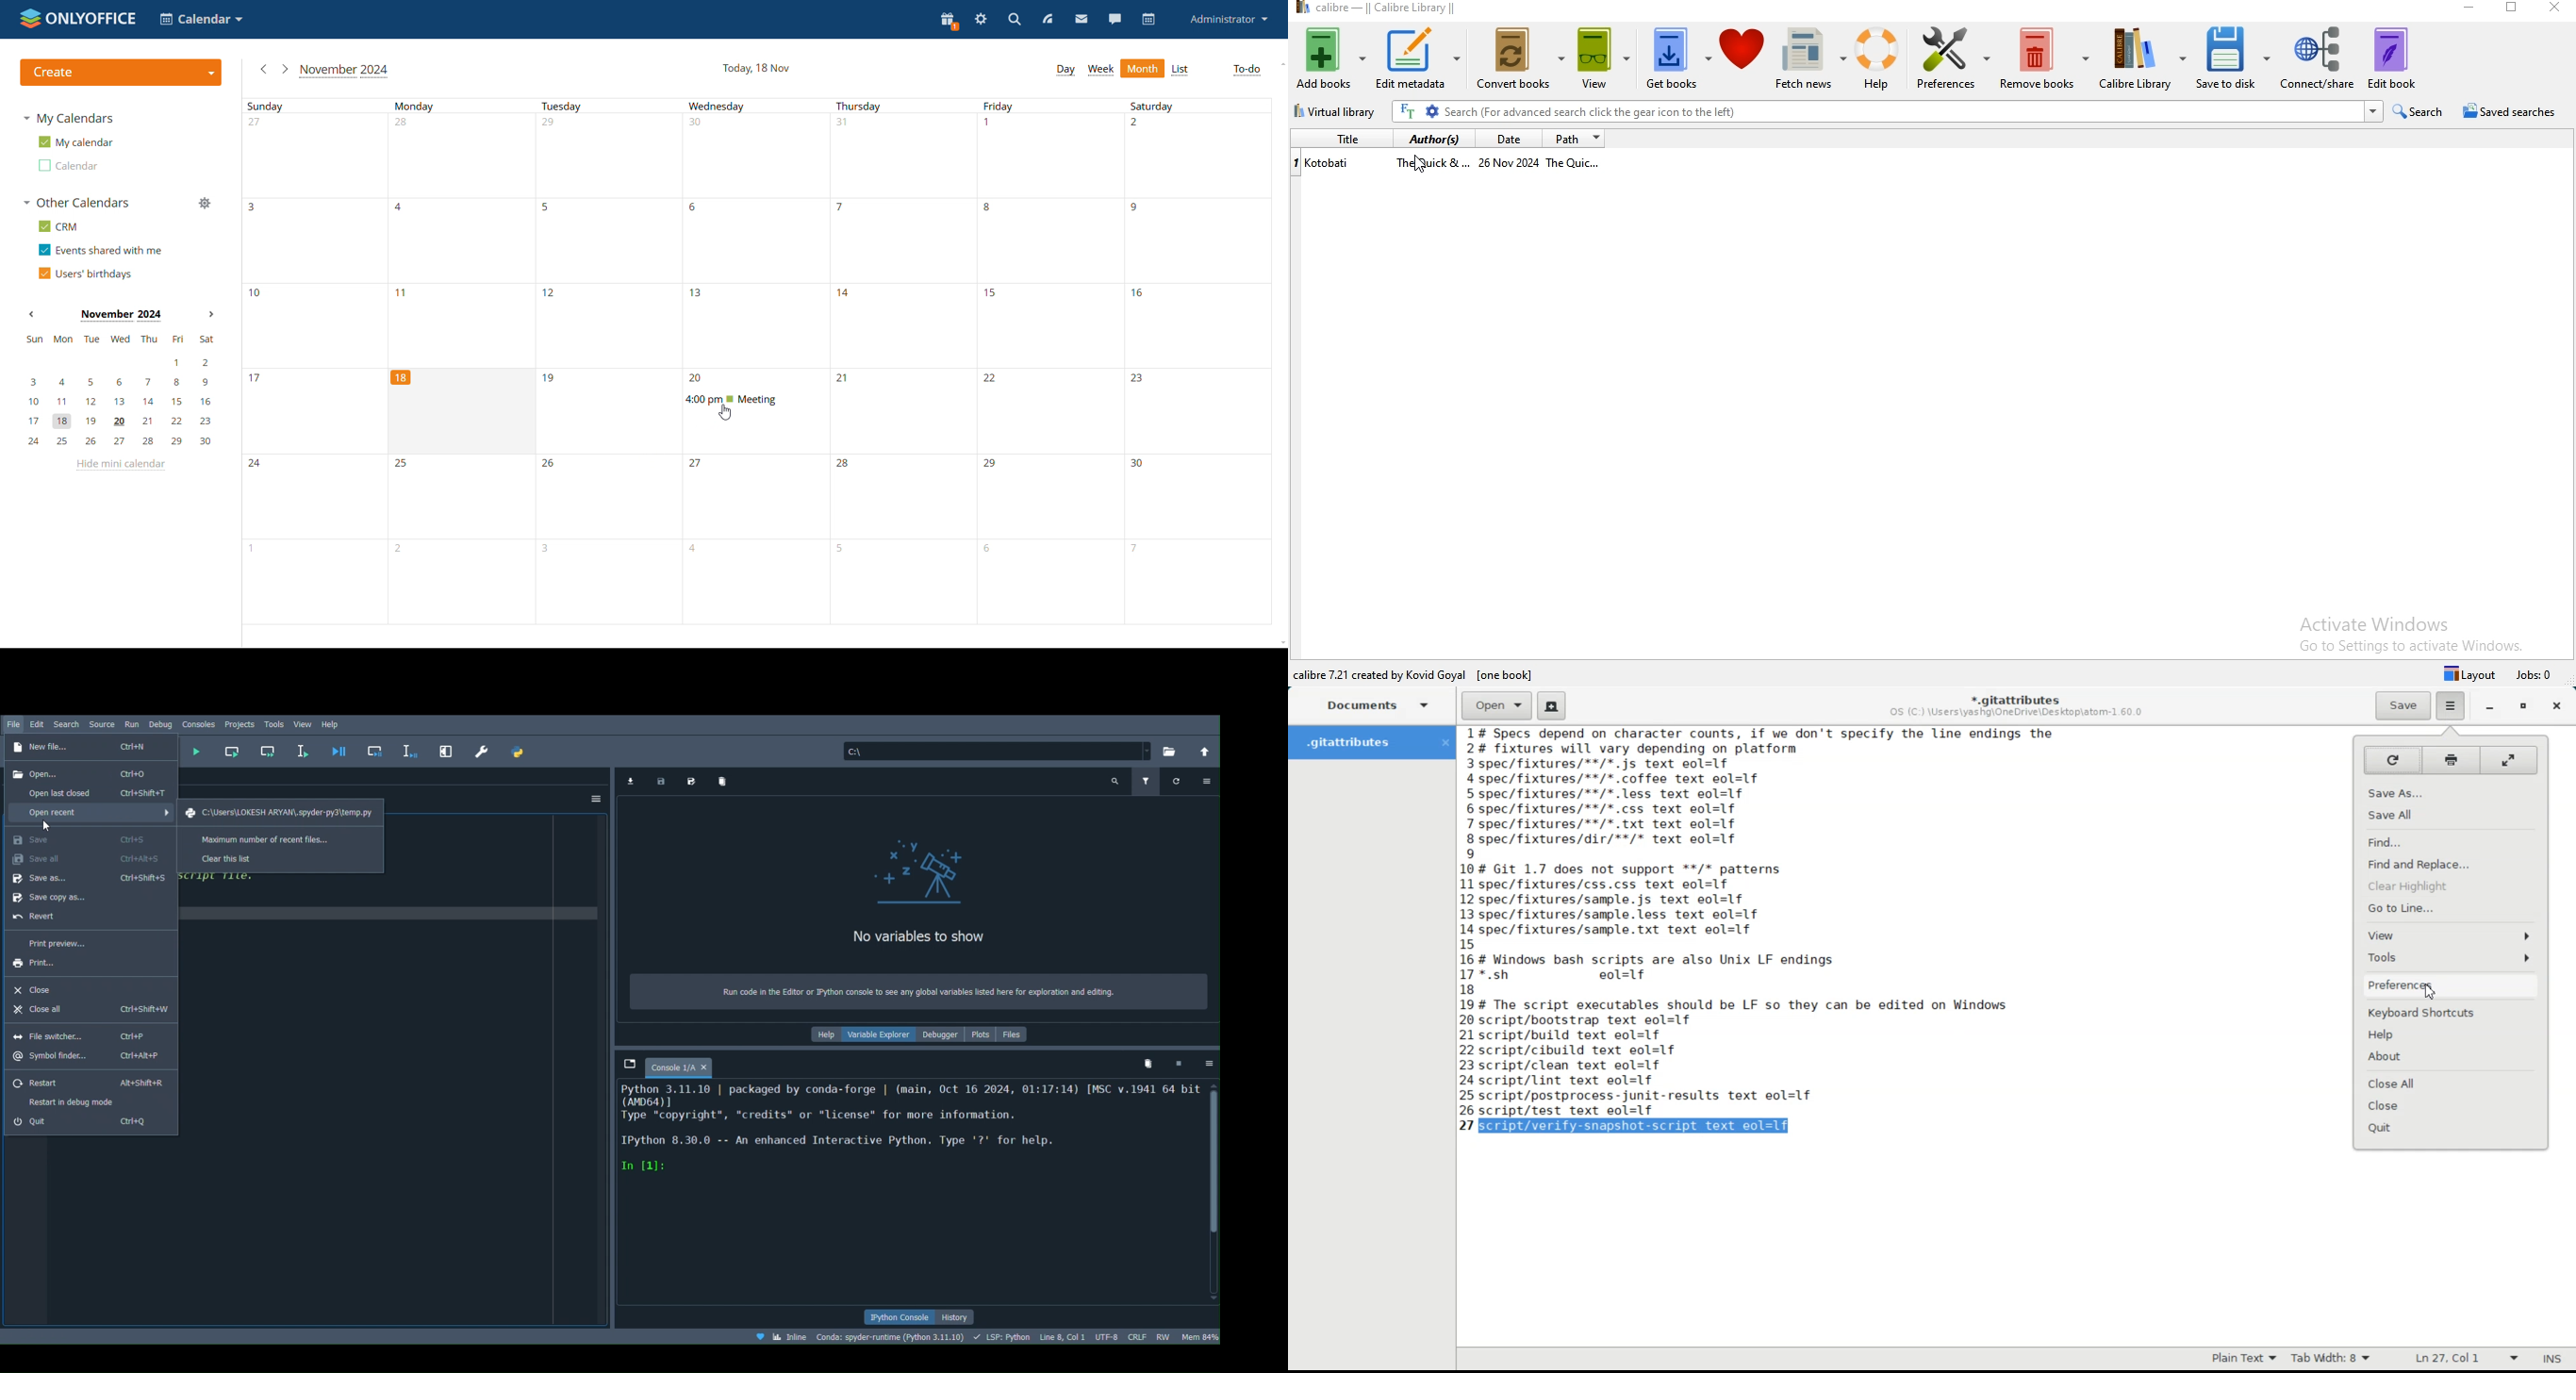 This screenshot has height=1400, width=2576. What do you see at coordinates (199, 724) in the screenshot?
I see `Consoles` at bounding box center [199, 724].